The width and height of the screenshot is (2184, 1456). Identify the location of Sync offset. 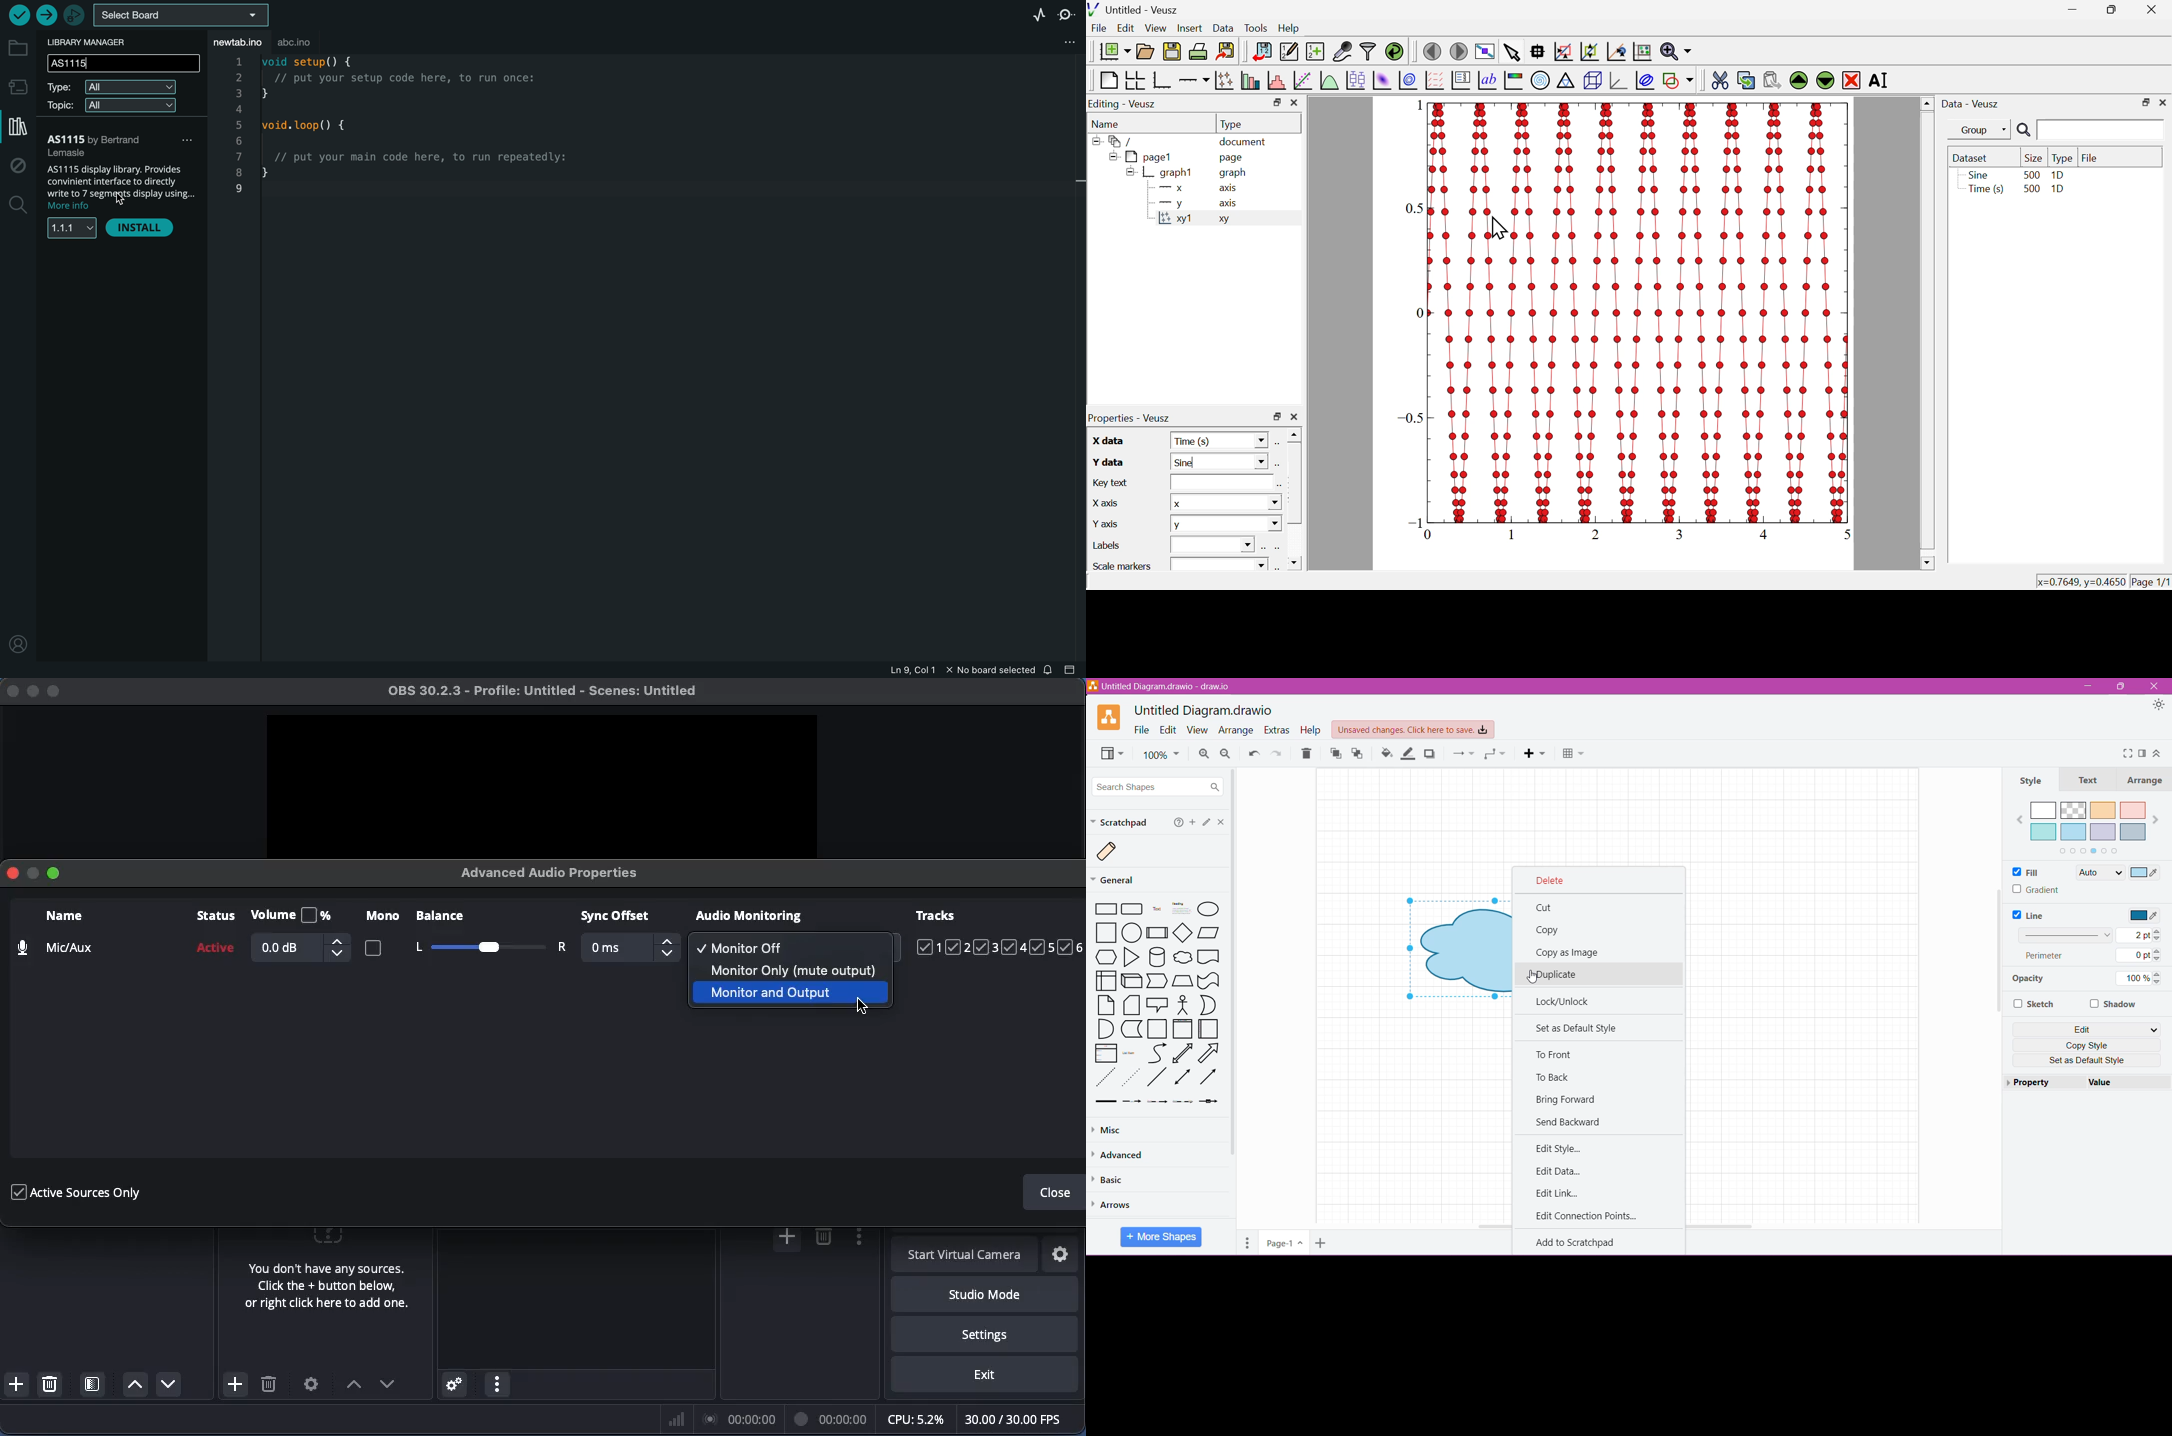
(629, 936).